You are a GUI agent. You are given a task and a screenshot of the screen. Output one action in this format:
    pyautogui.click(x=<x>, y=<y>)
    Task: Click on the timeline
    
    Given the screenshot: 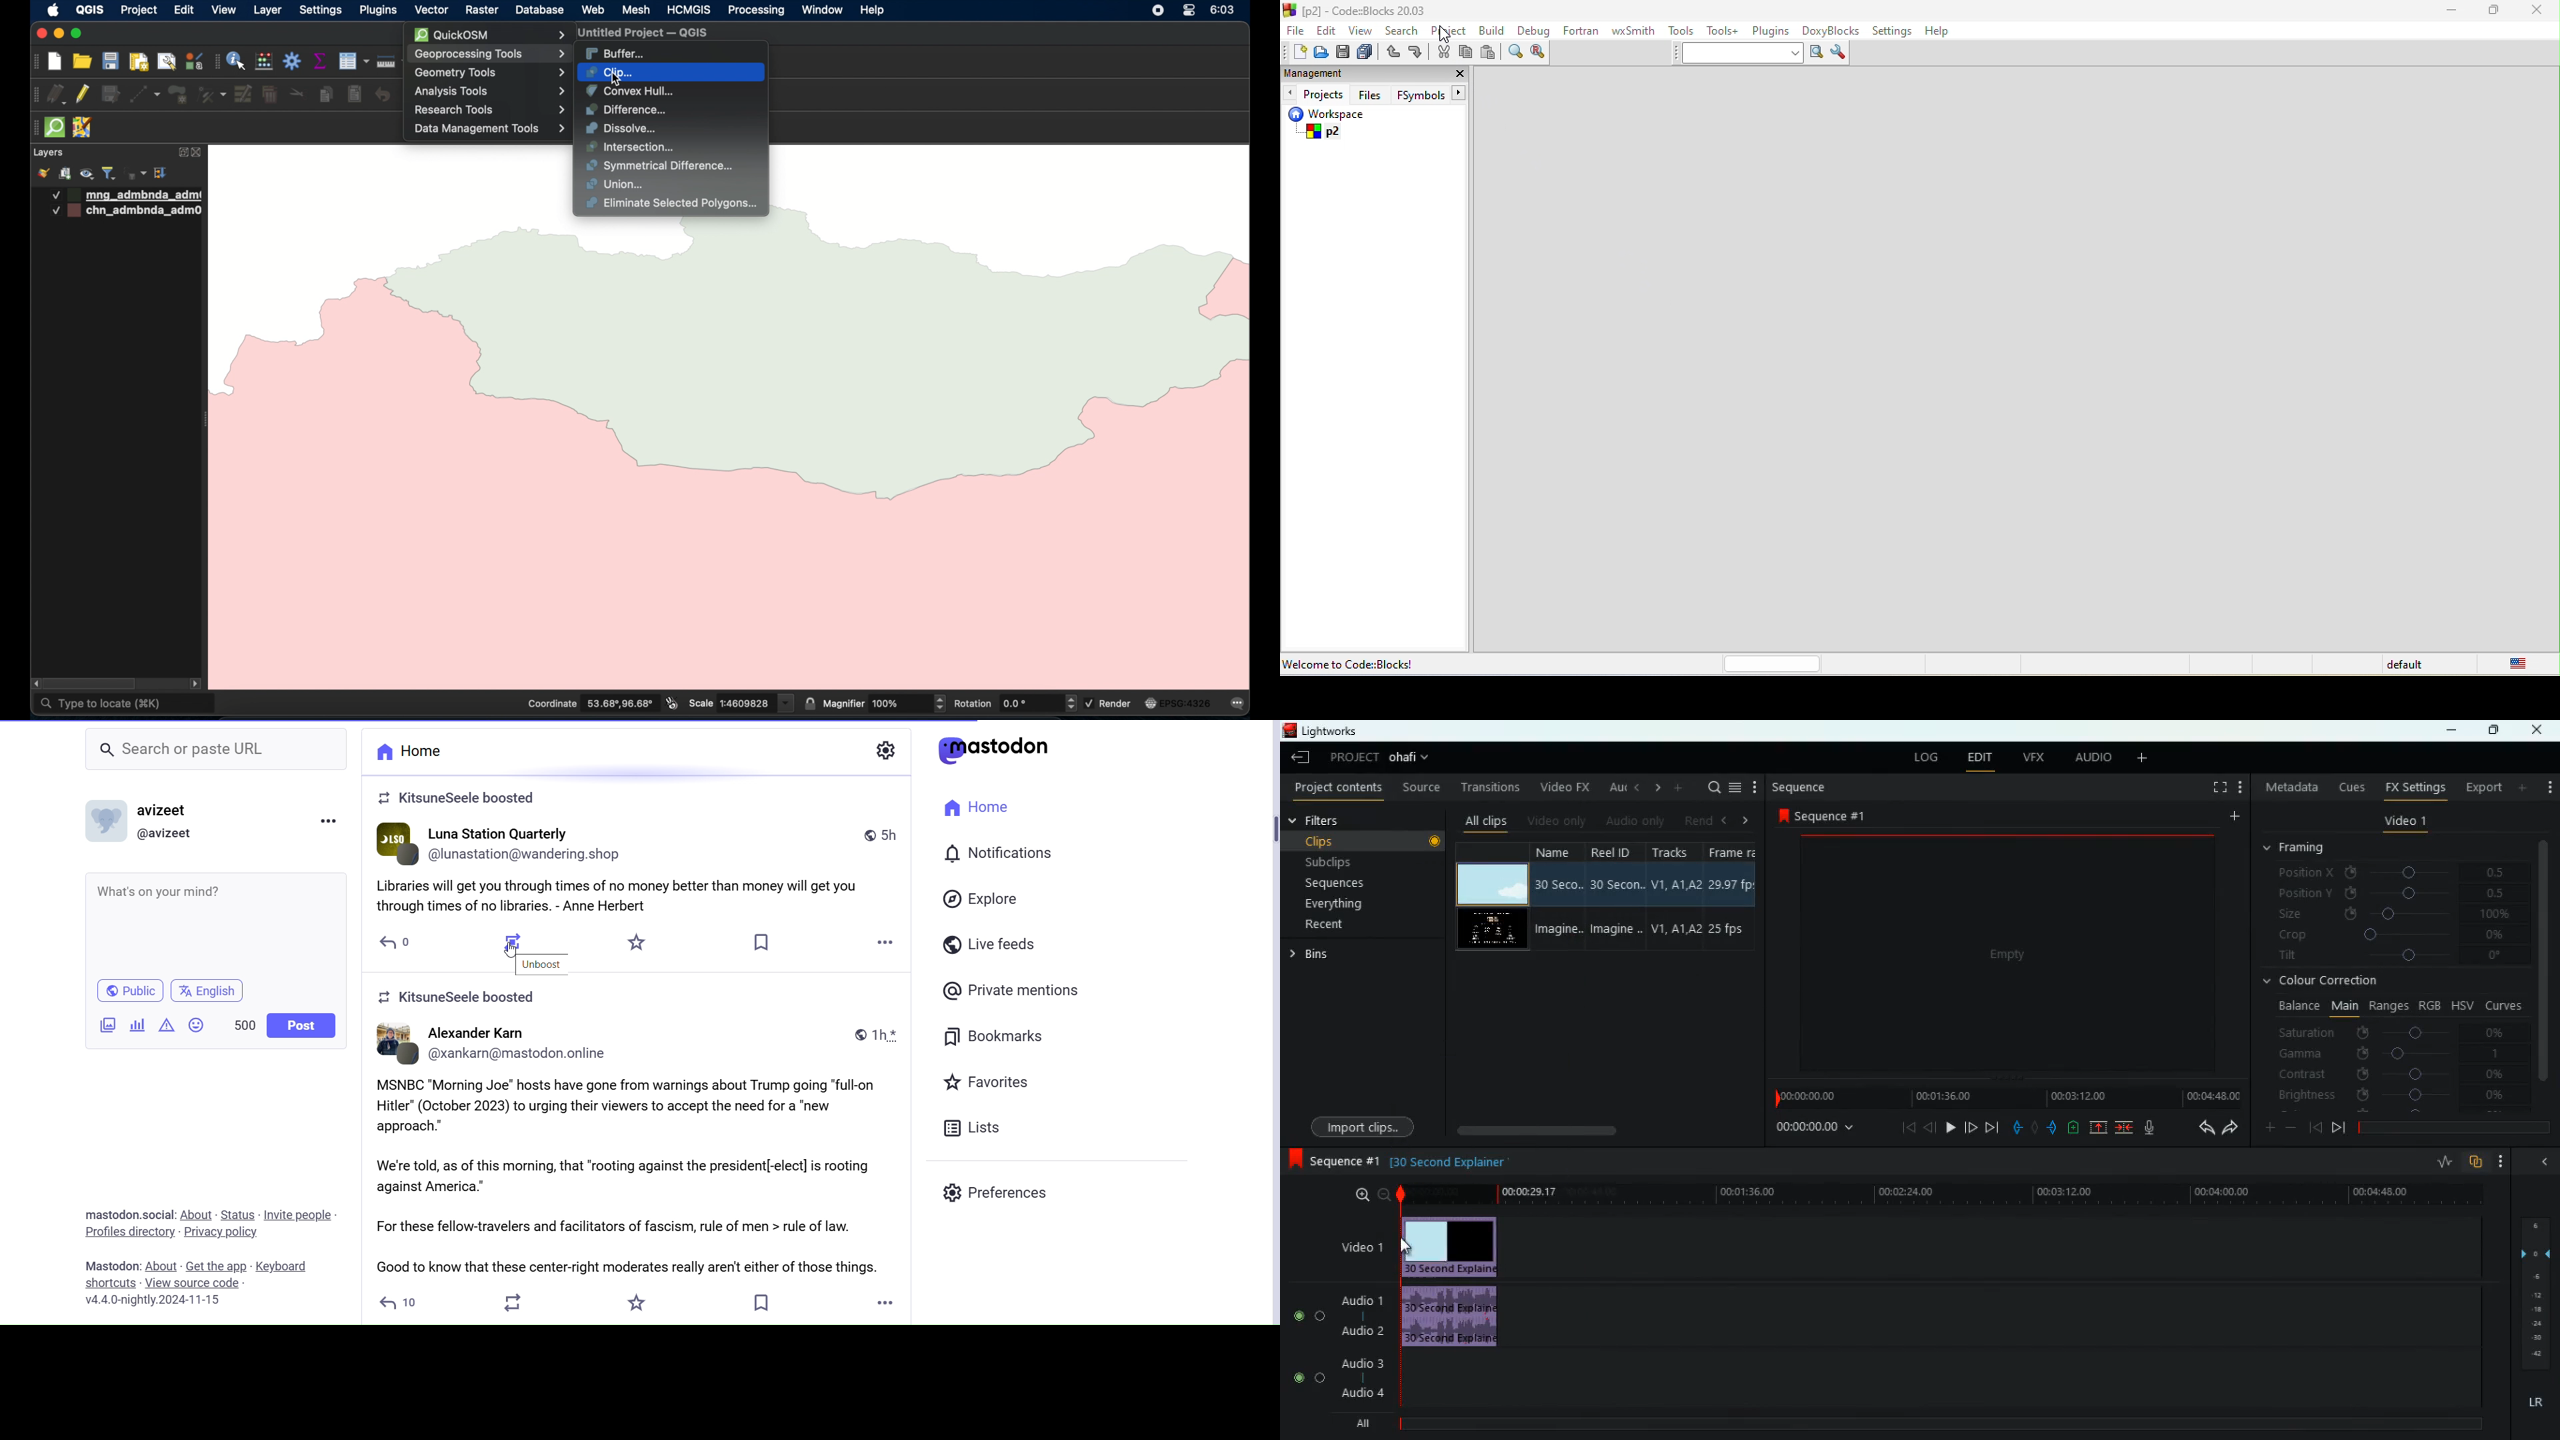 What is the action you would take?
    pyautogui.click(x=1935, y=1194)
    